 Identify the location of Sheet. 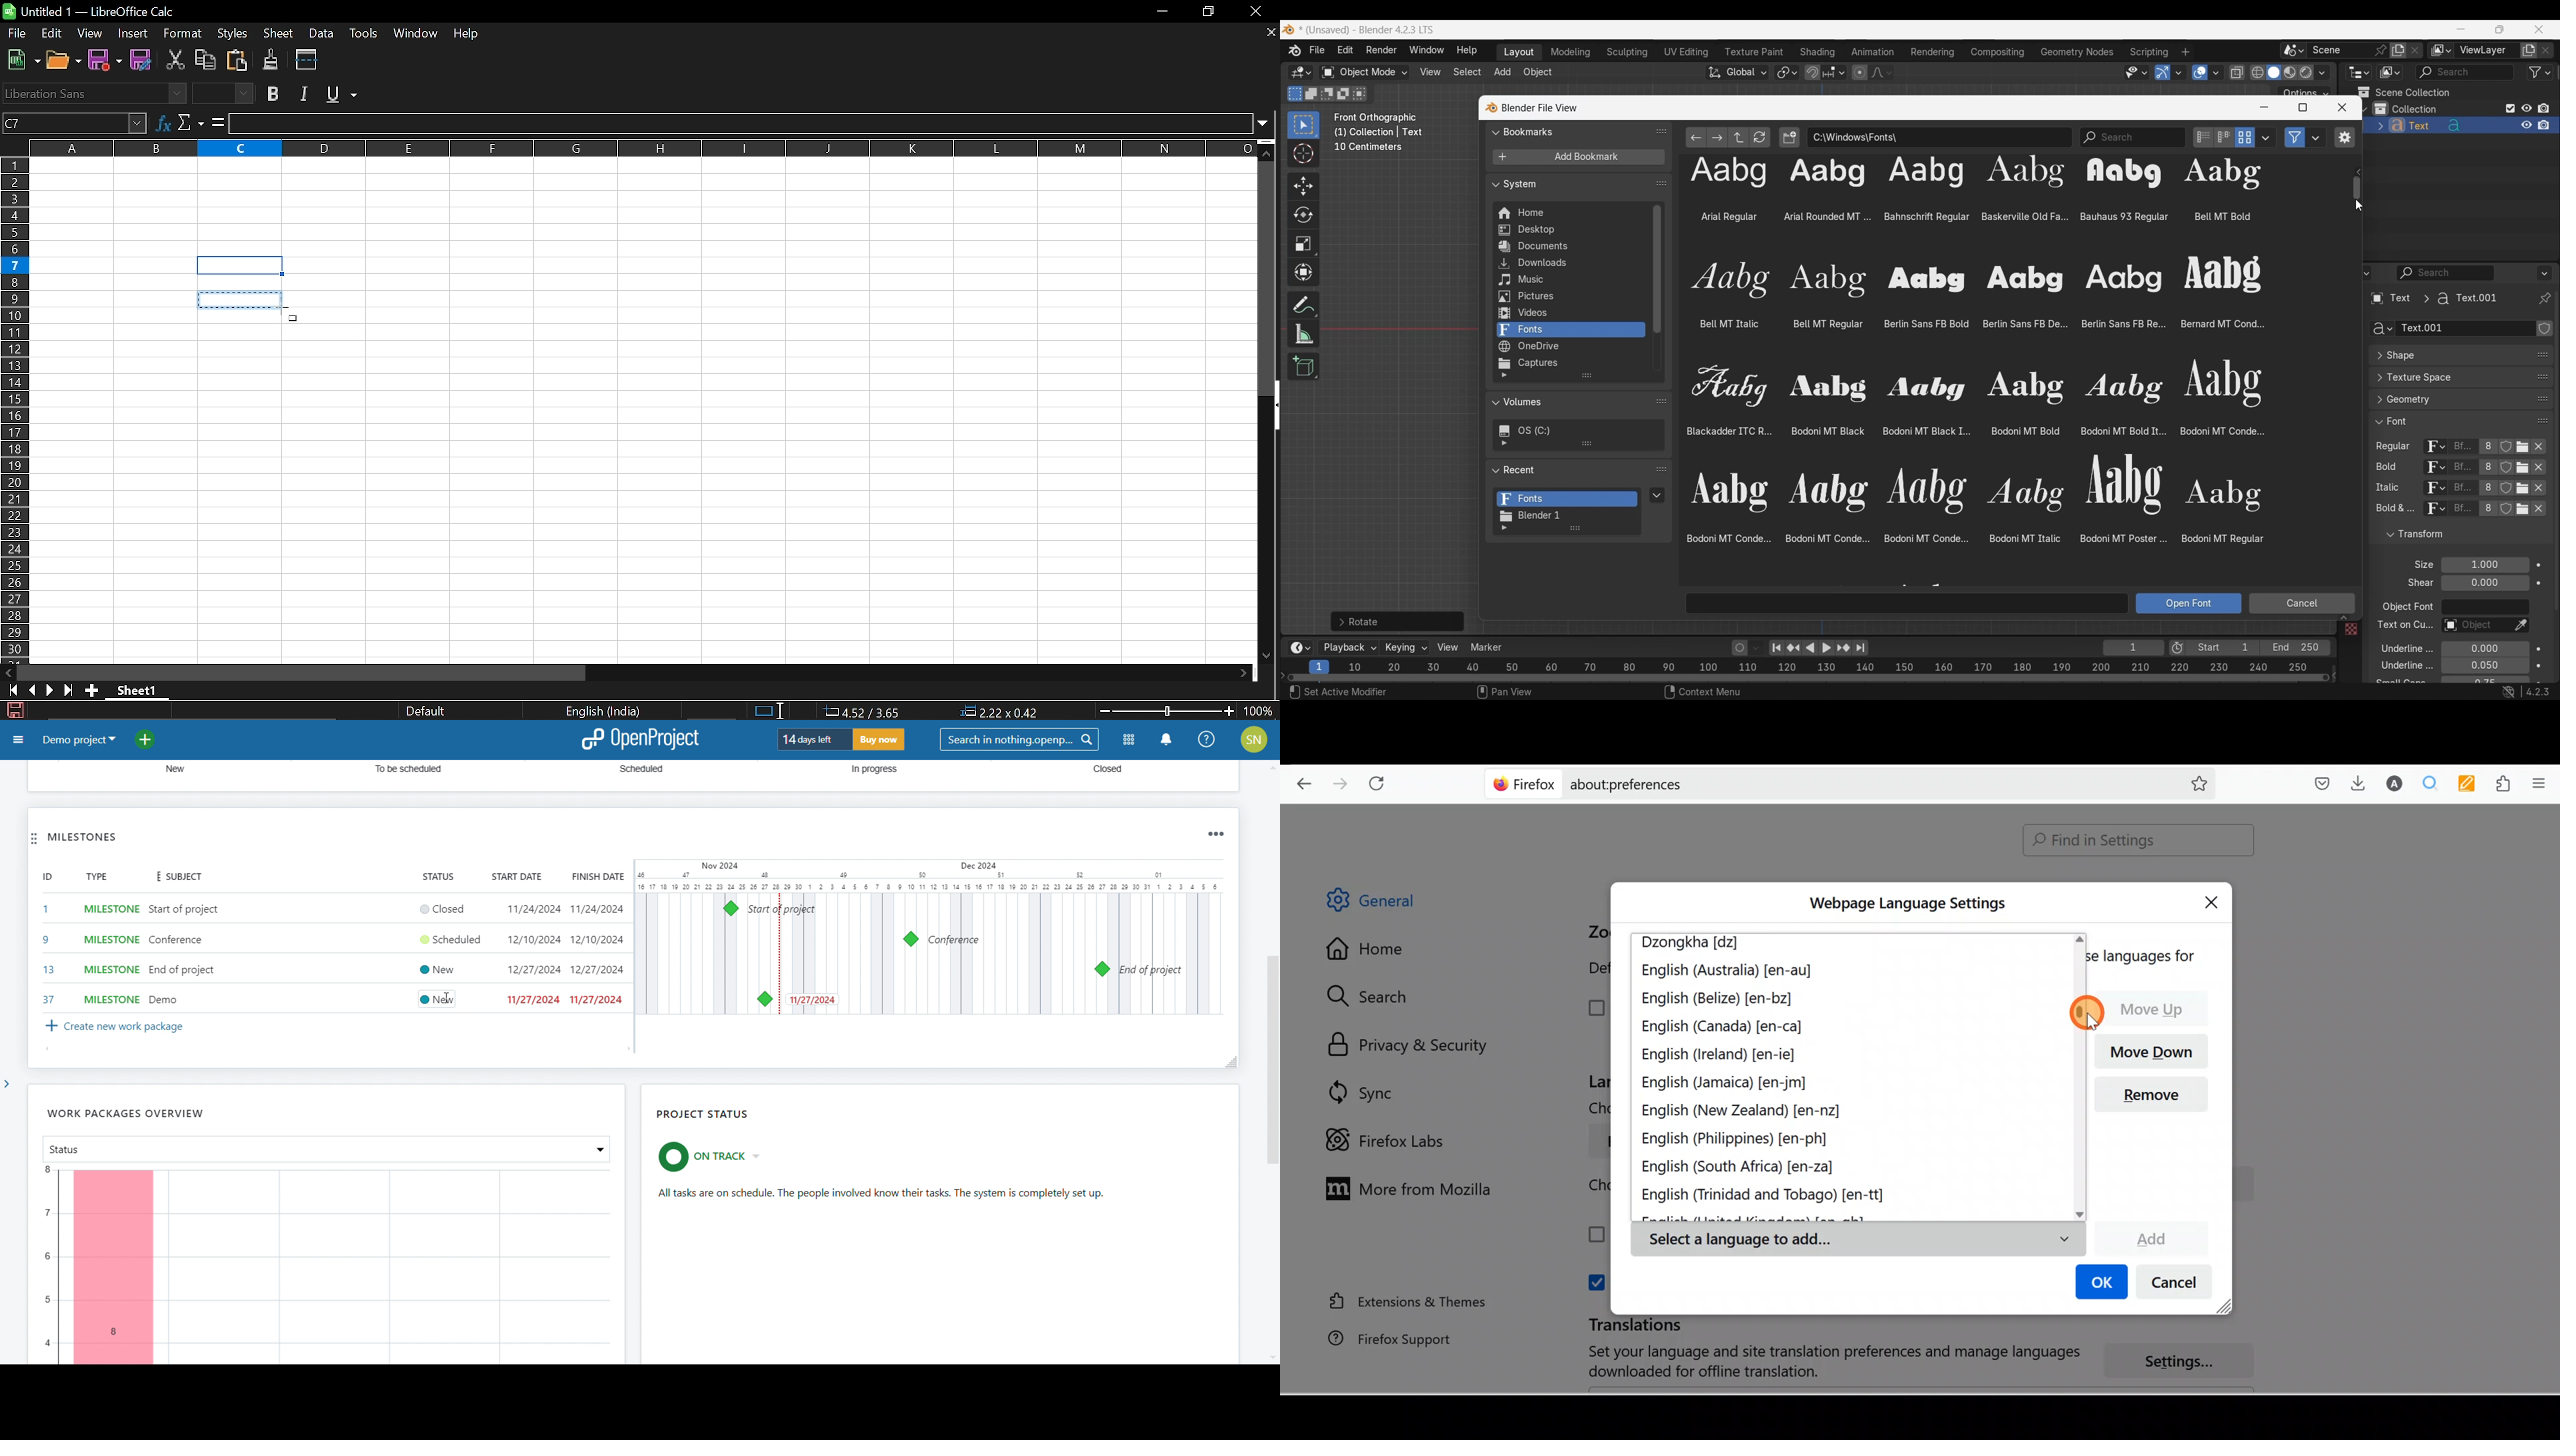
(281, 34).